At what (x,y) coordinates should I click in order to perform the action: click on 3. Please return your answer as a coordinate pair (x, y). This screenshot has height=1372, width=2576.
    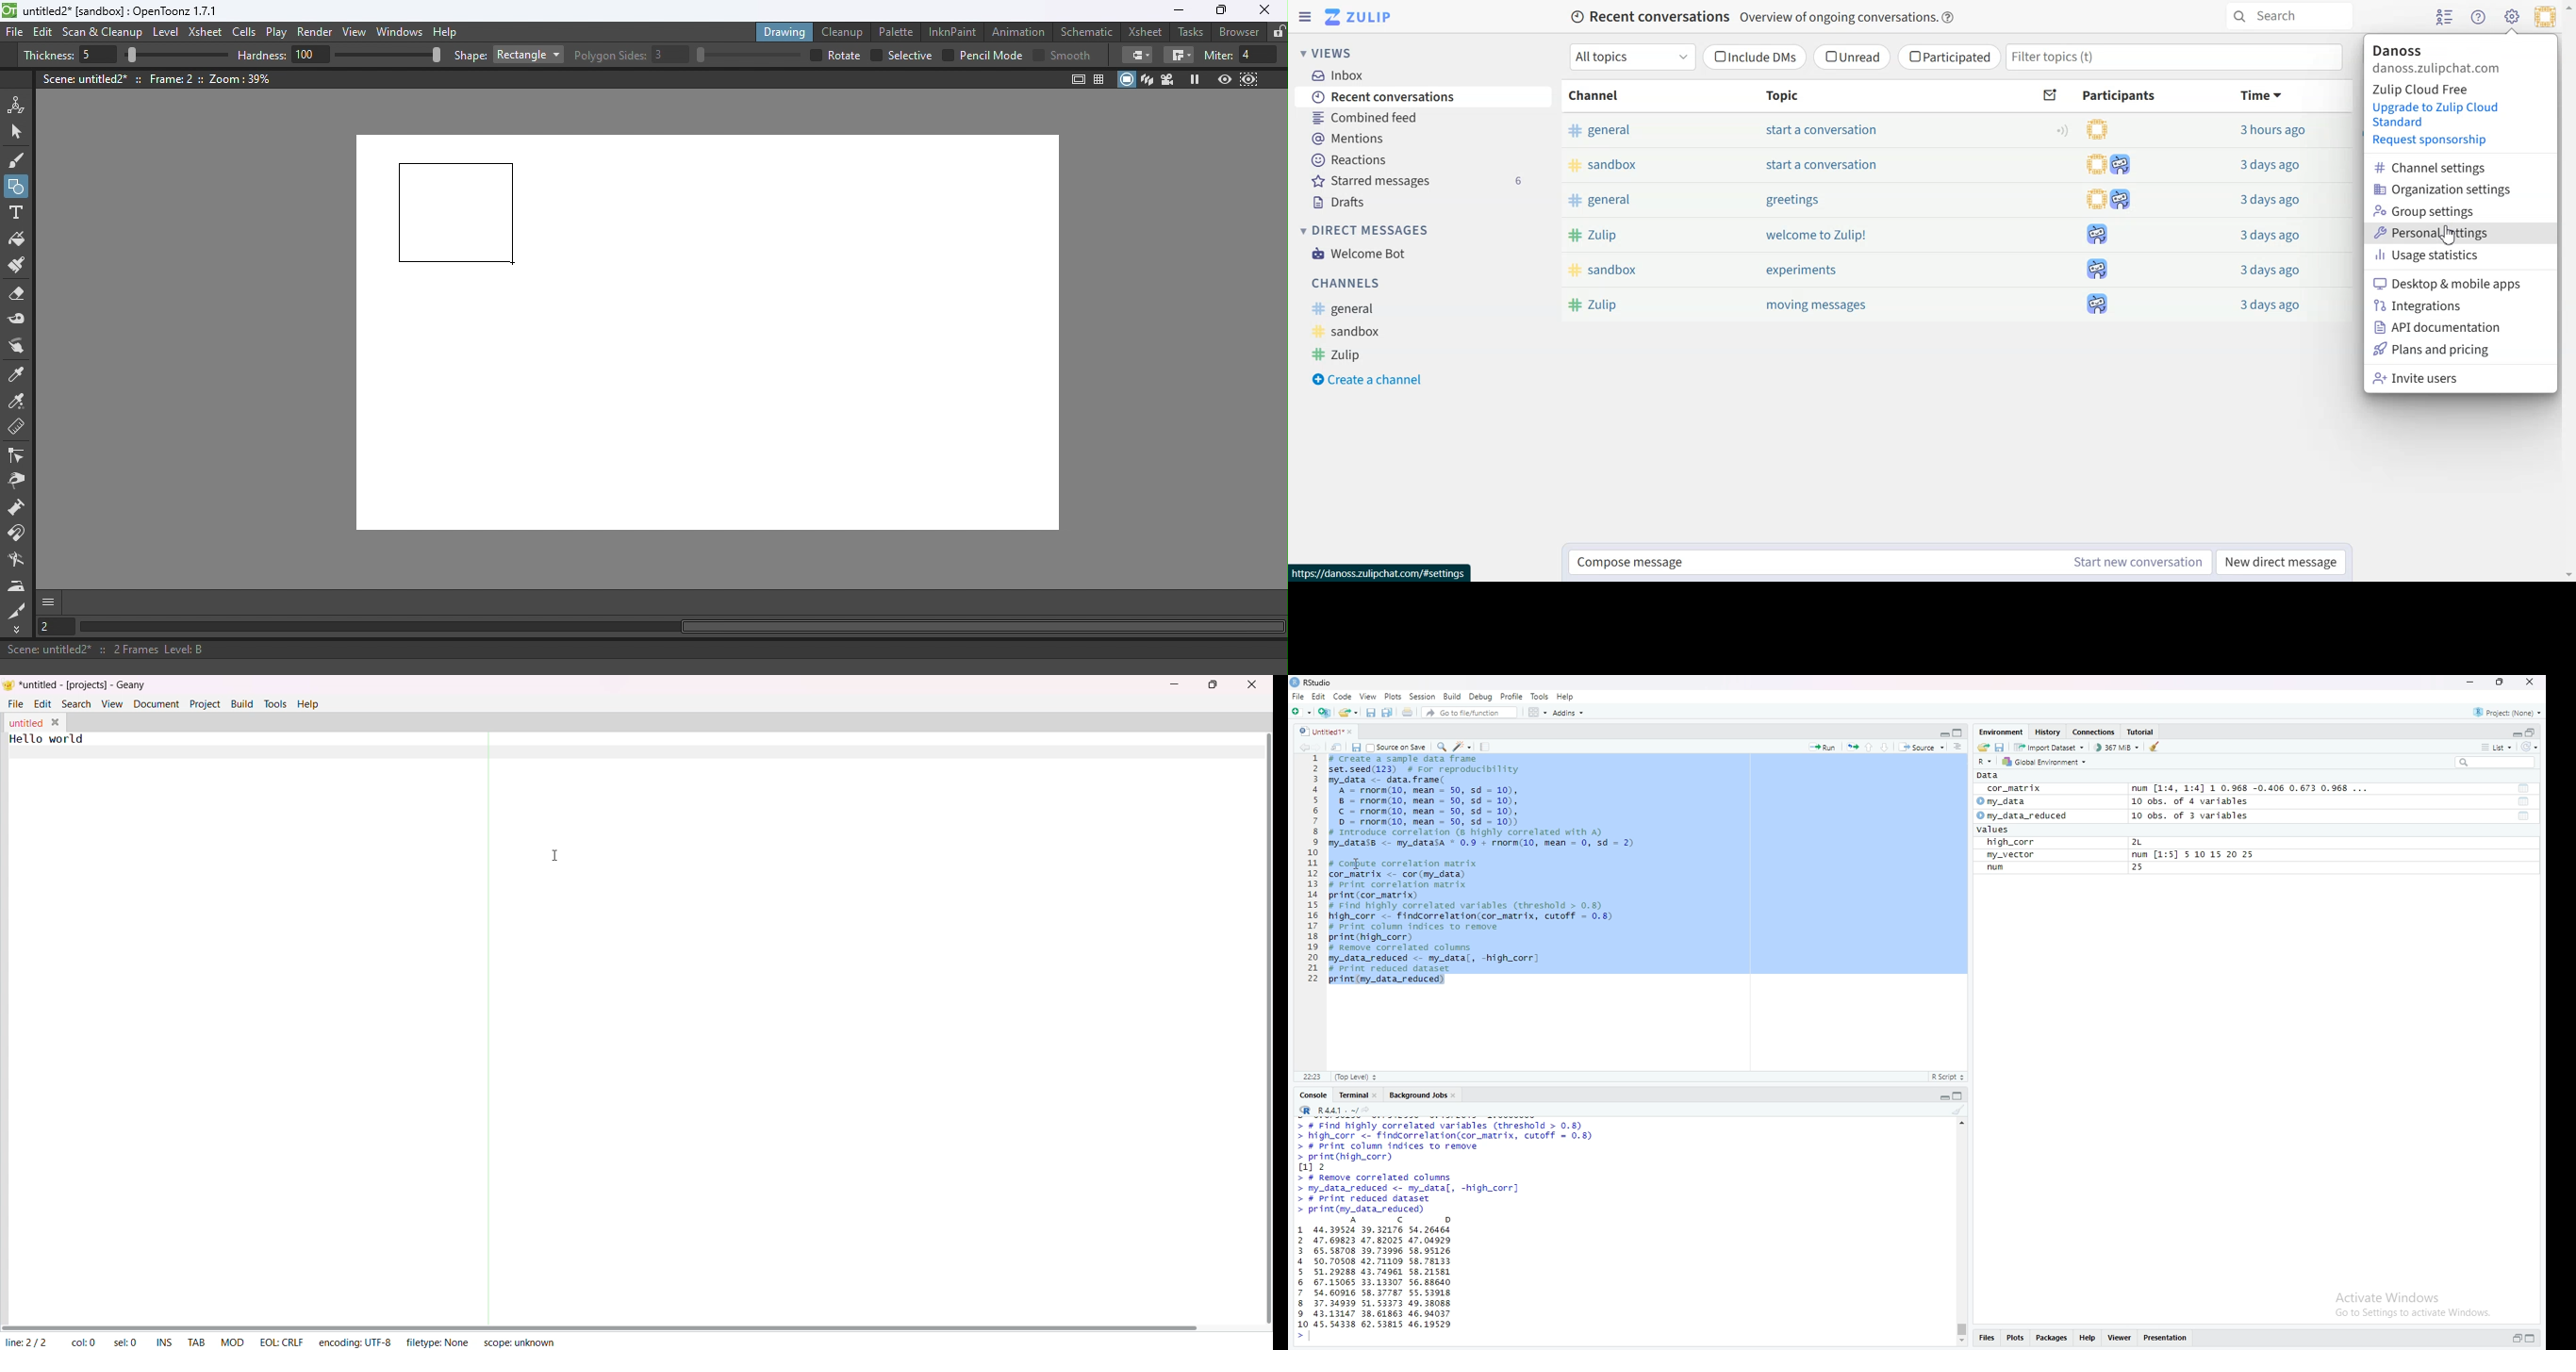
    Looking at the image, I should click on (671, 55).